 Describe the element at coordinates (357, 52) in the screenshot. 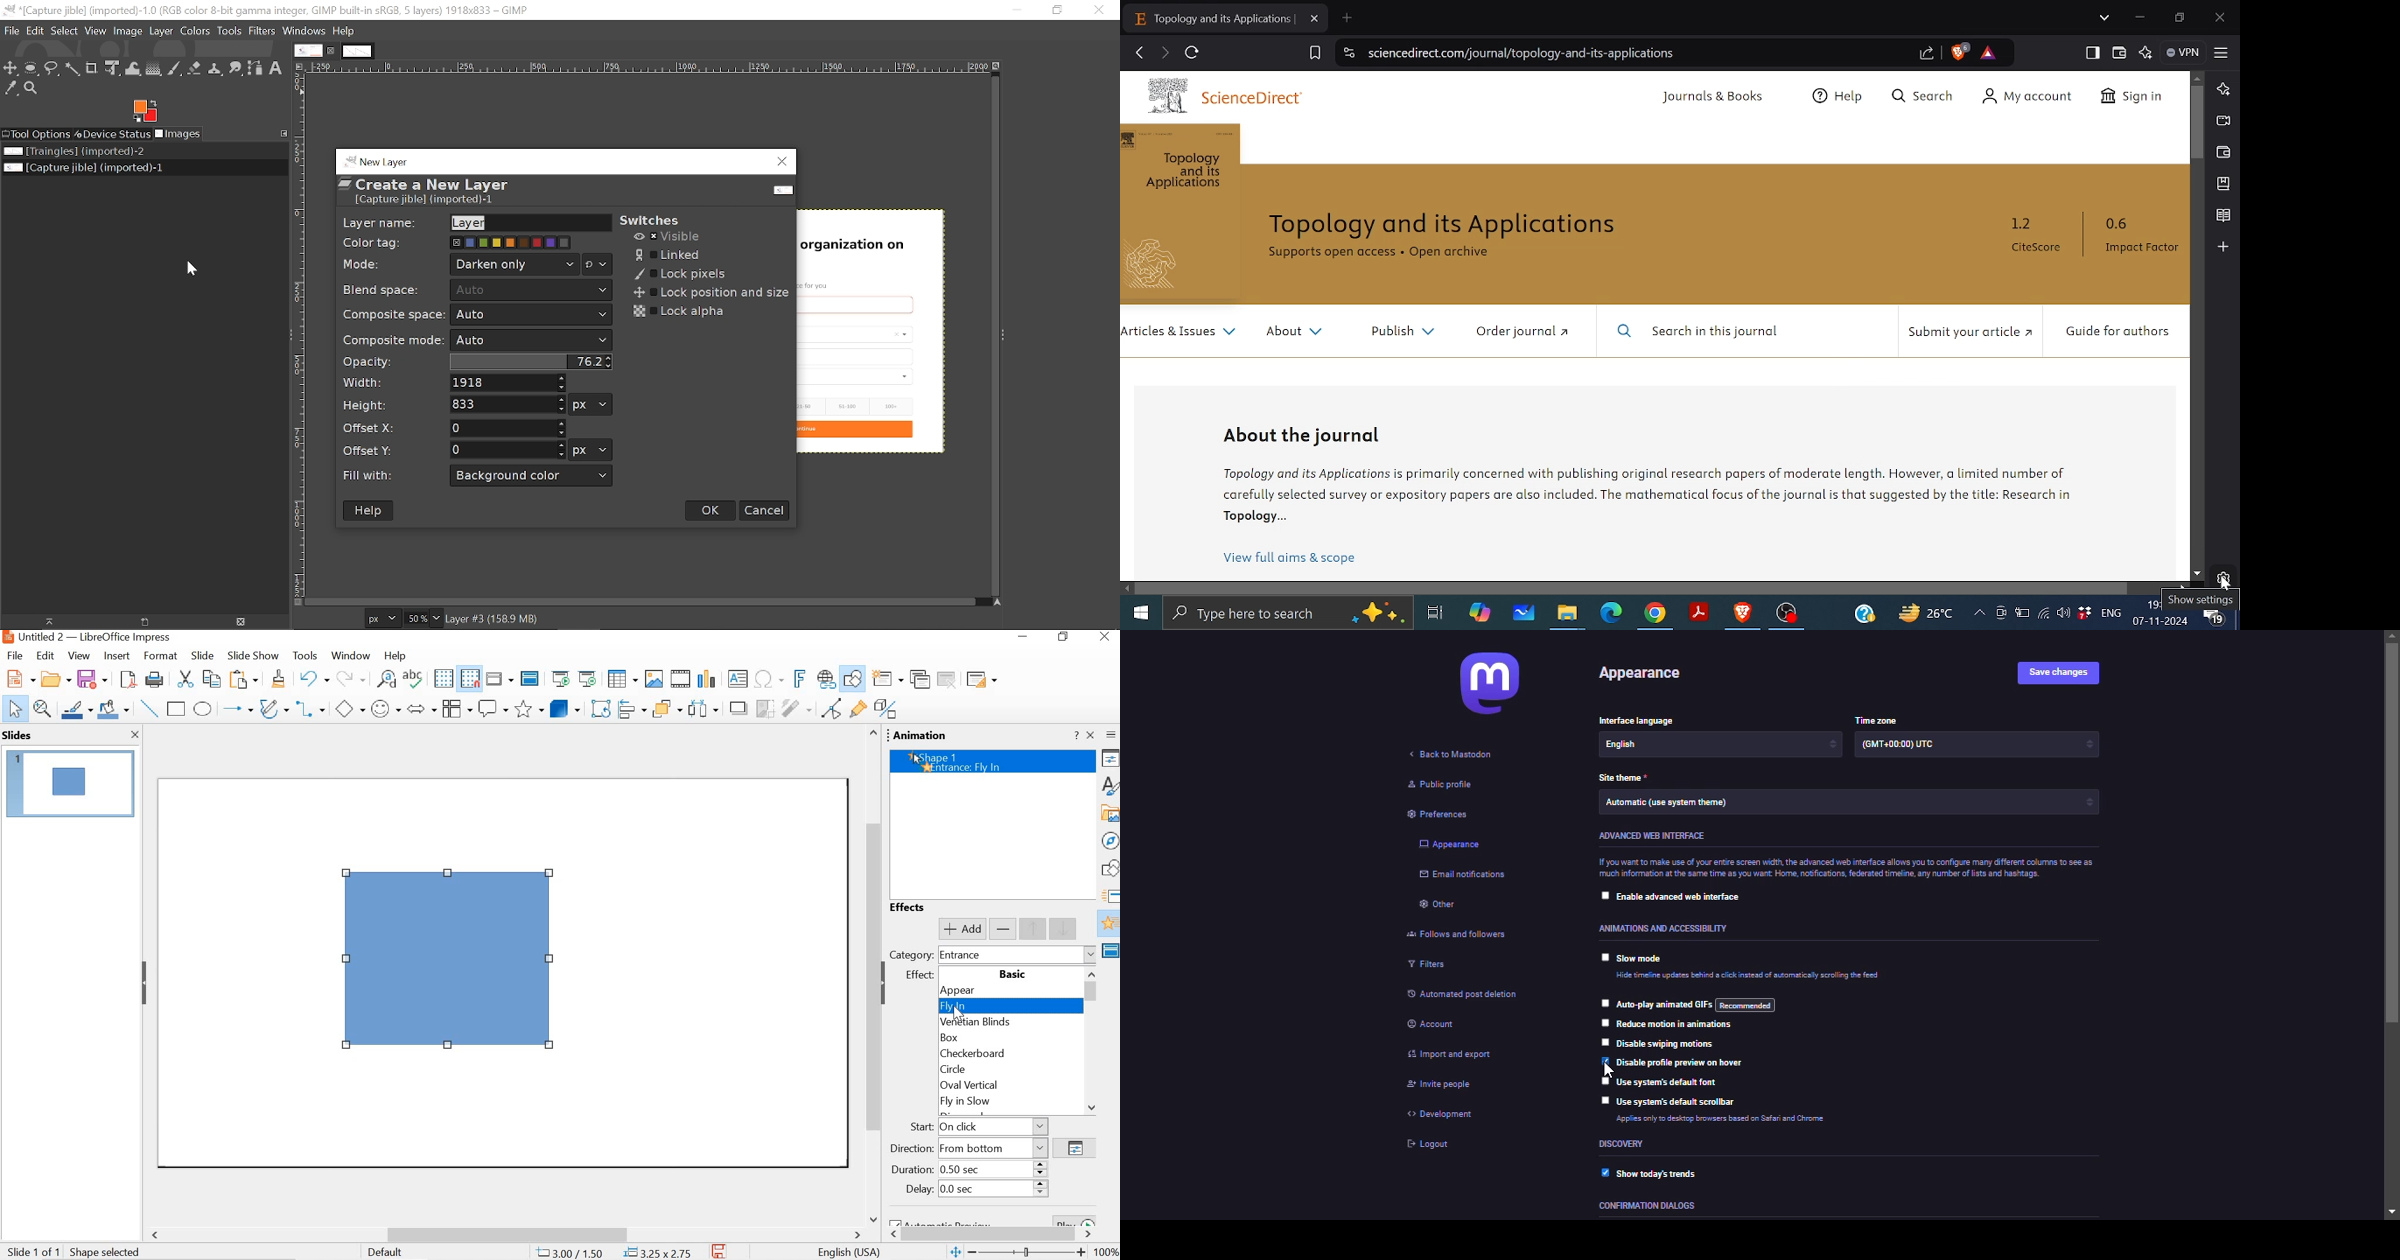

I see `Other tab` at that location.